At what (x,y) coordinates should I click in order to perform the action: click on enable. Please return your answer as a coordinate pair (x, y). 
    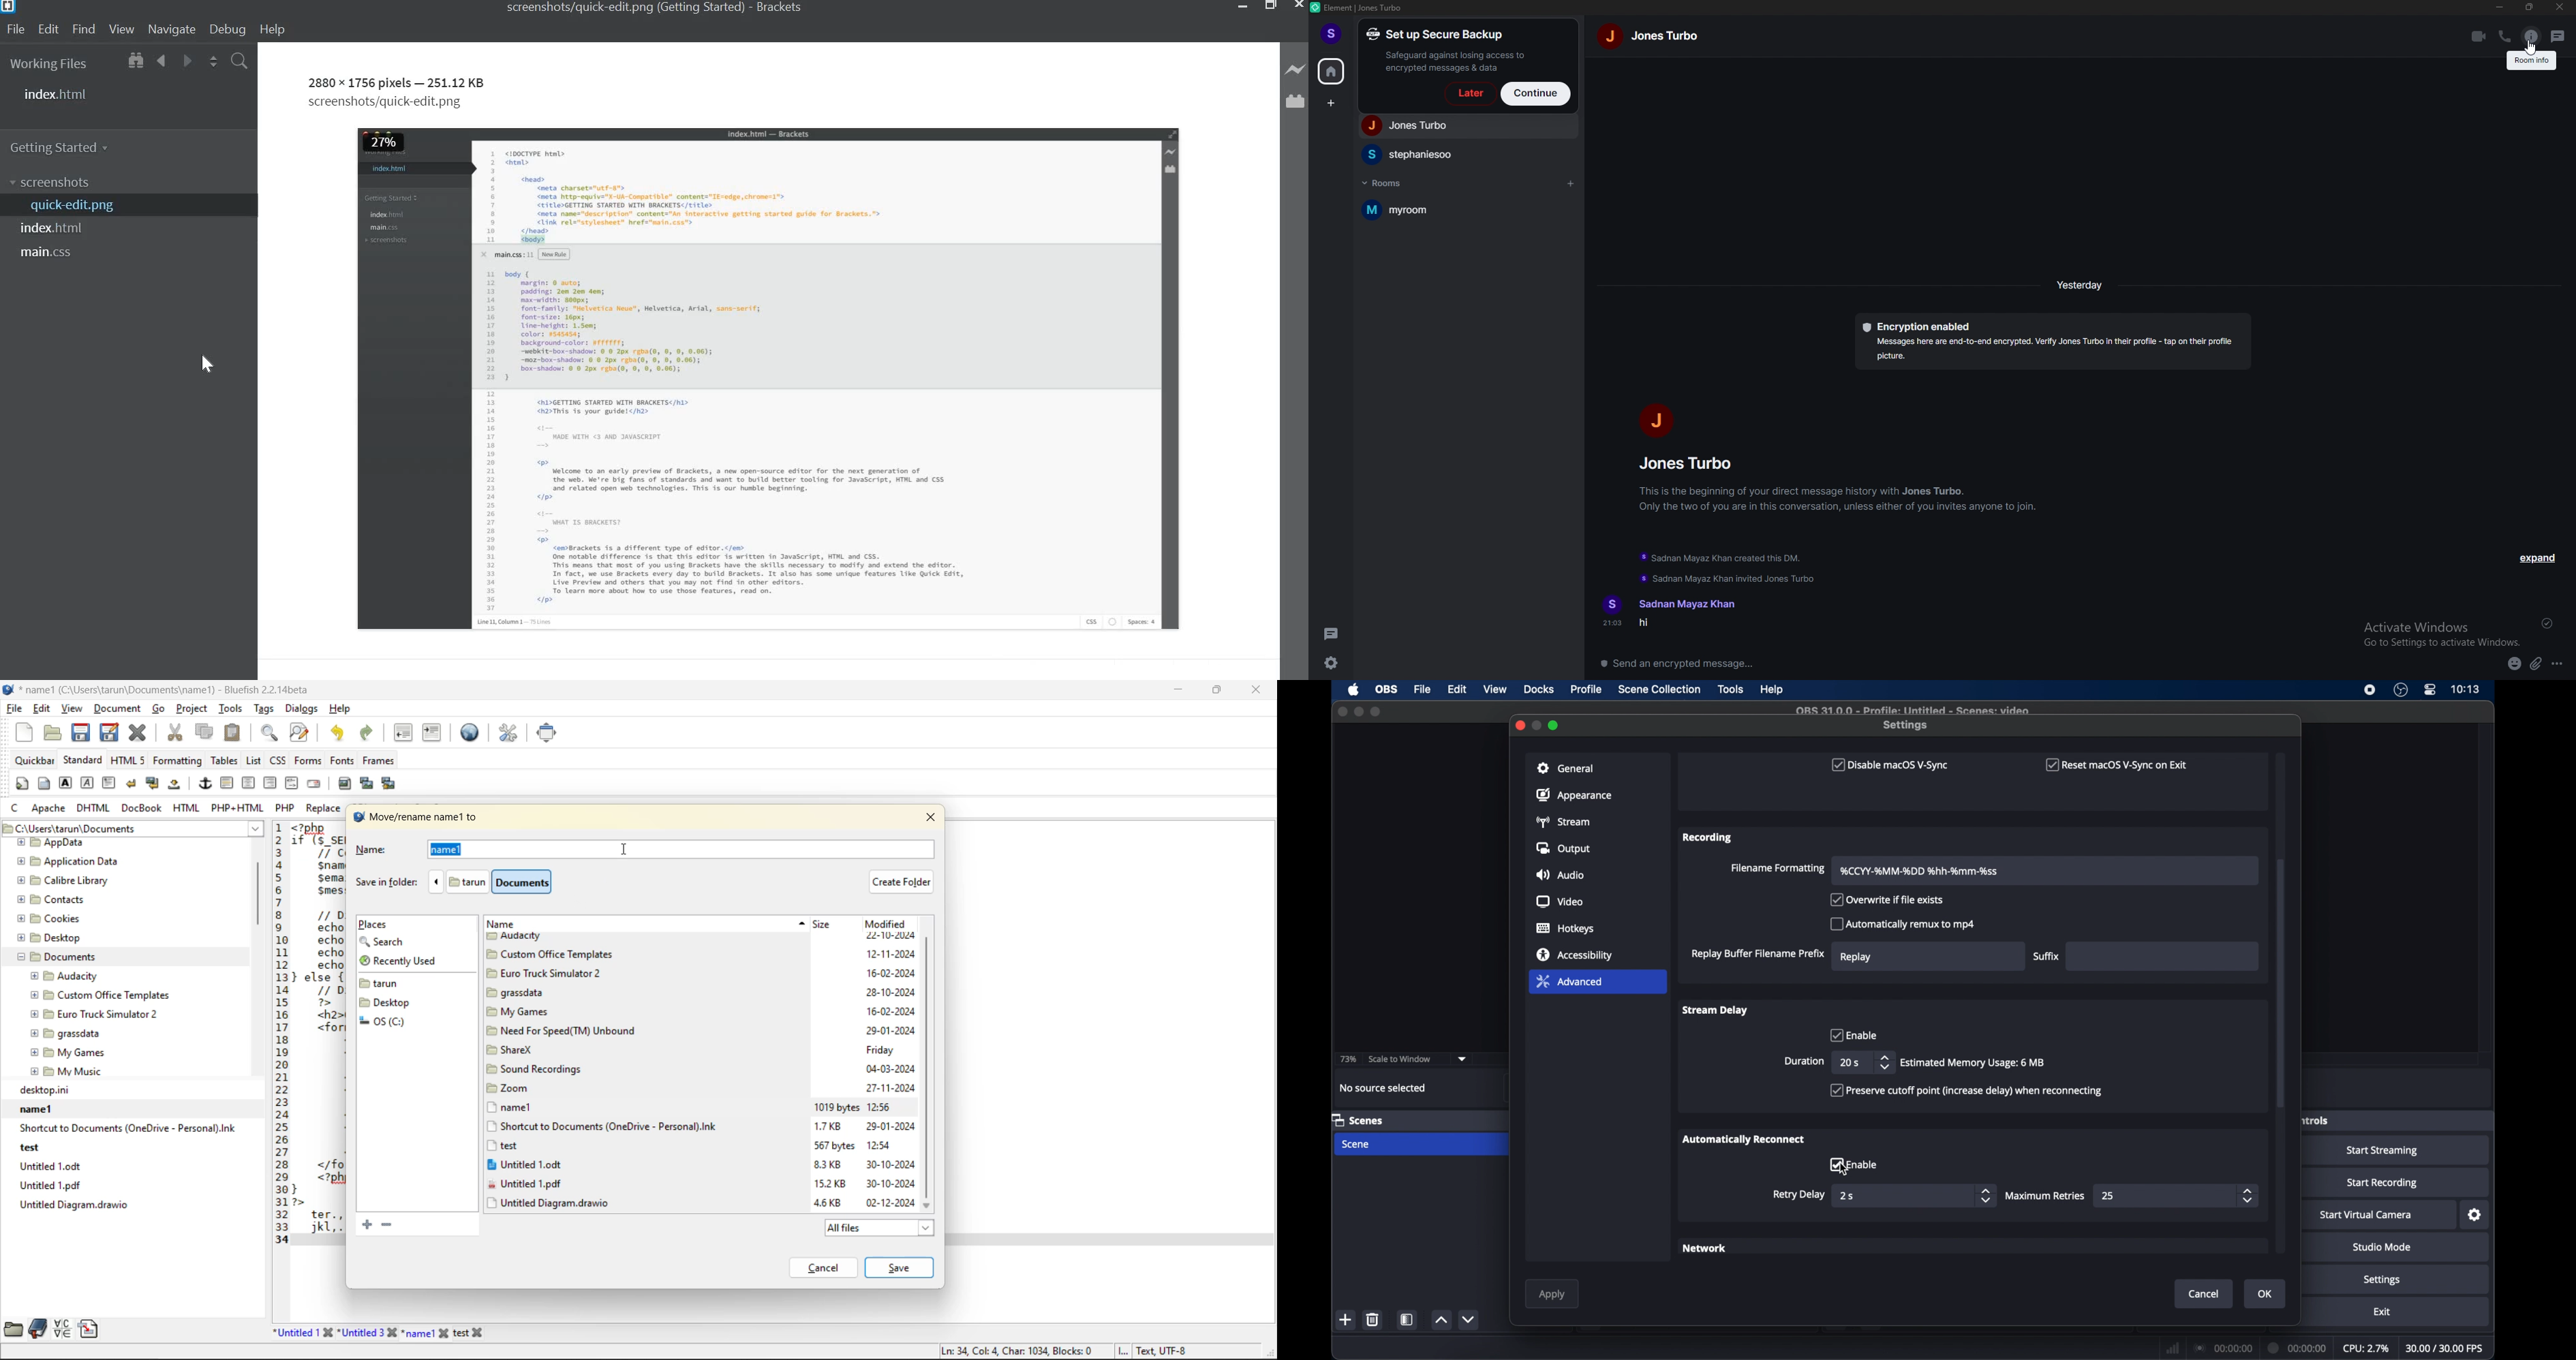
    Looking at the image, I should click on (1852, 1034).